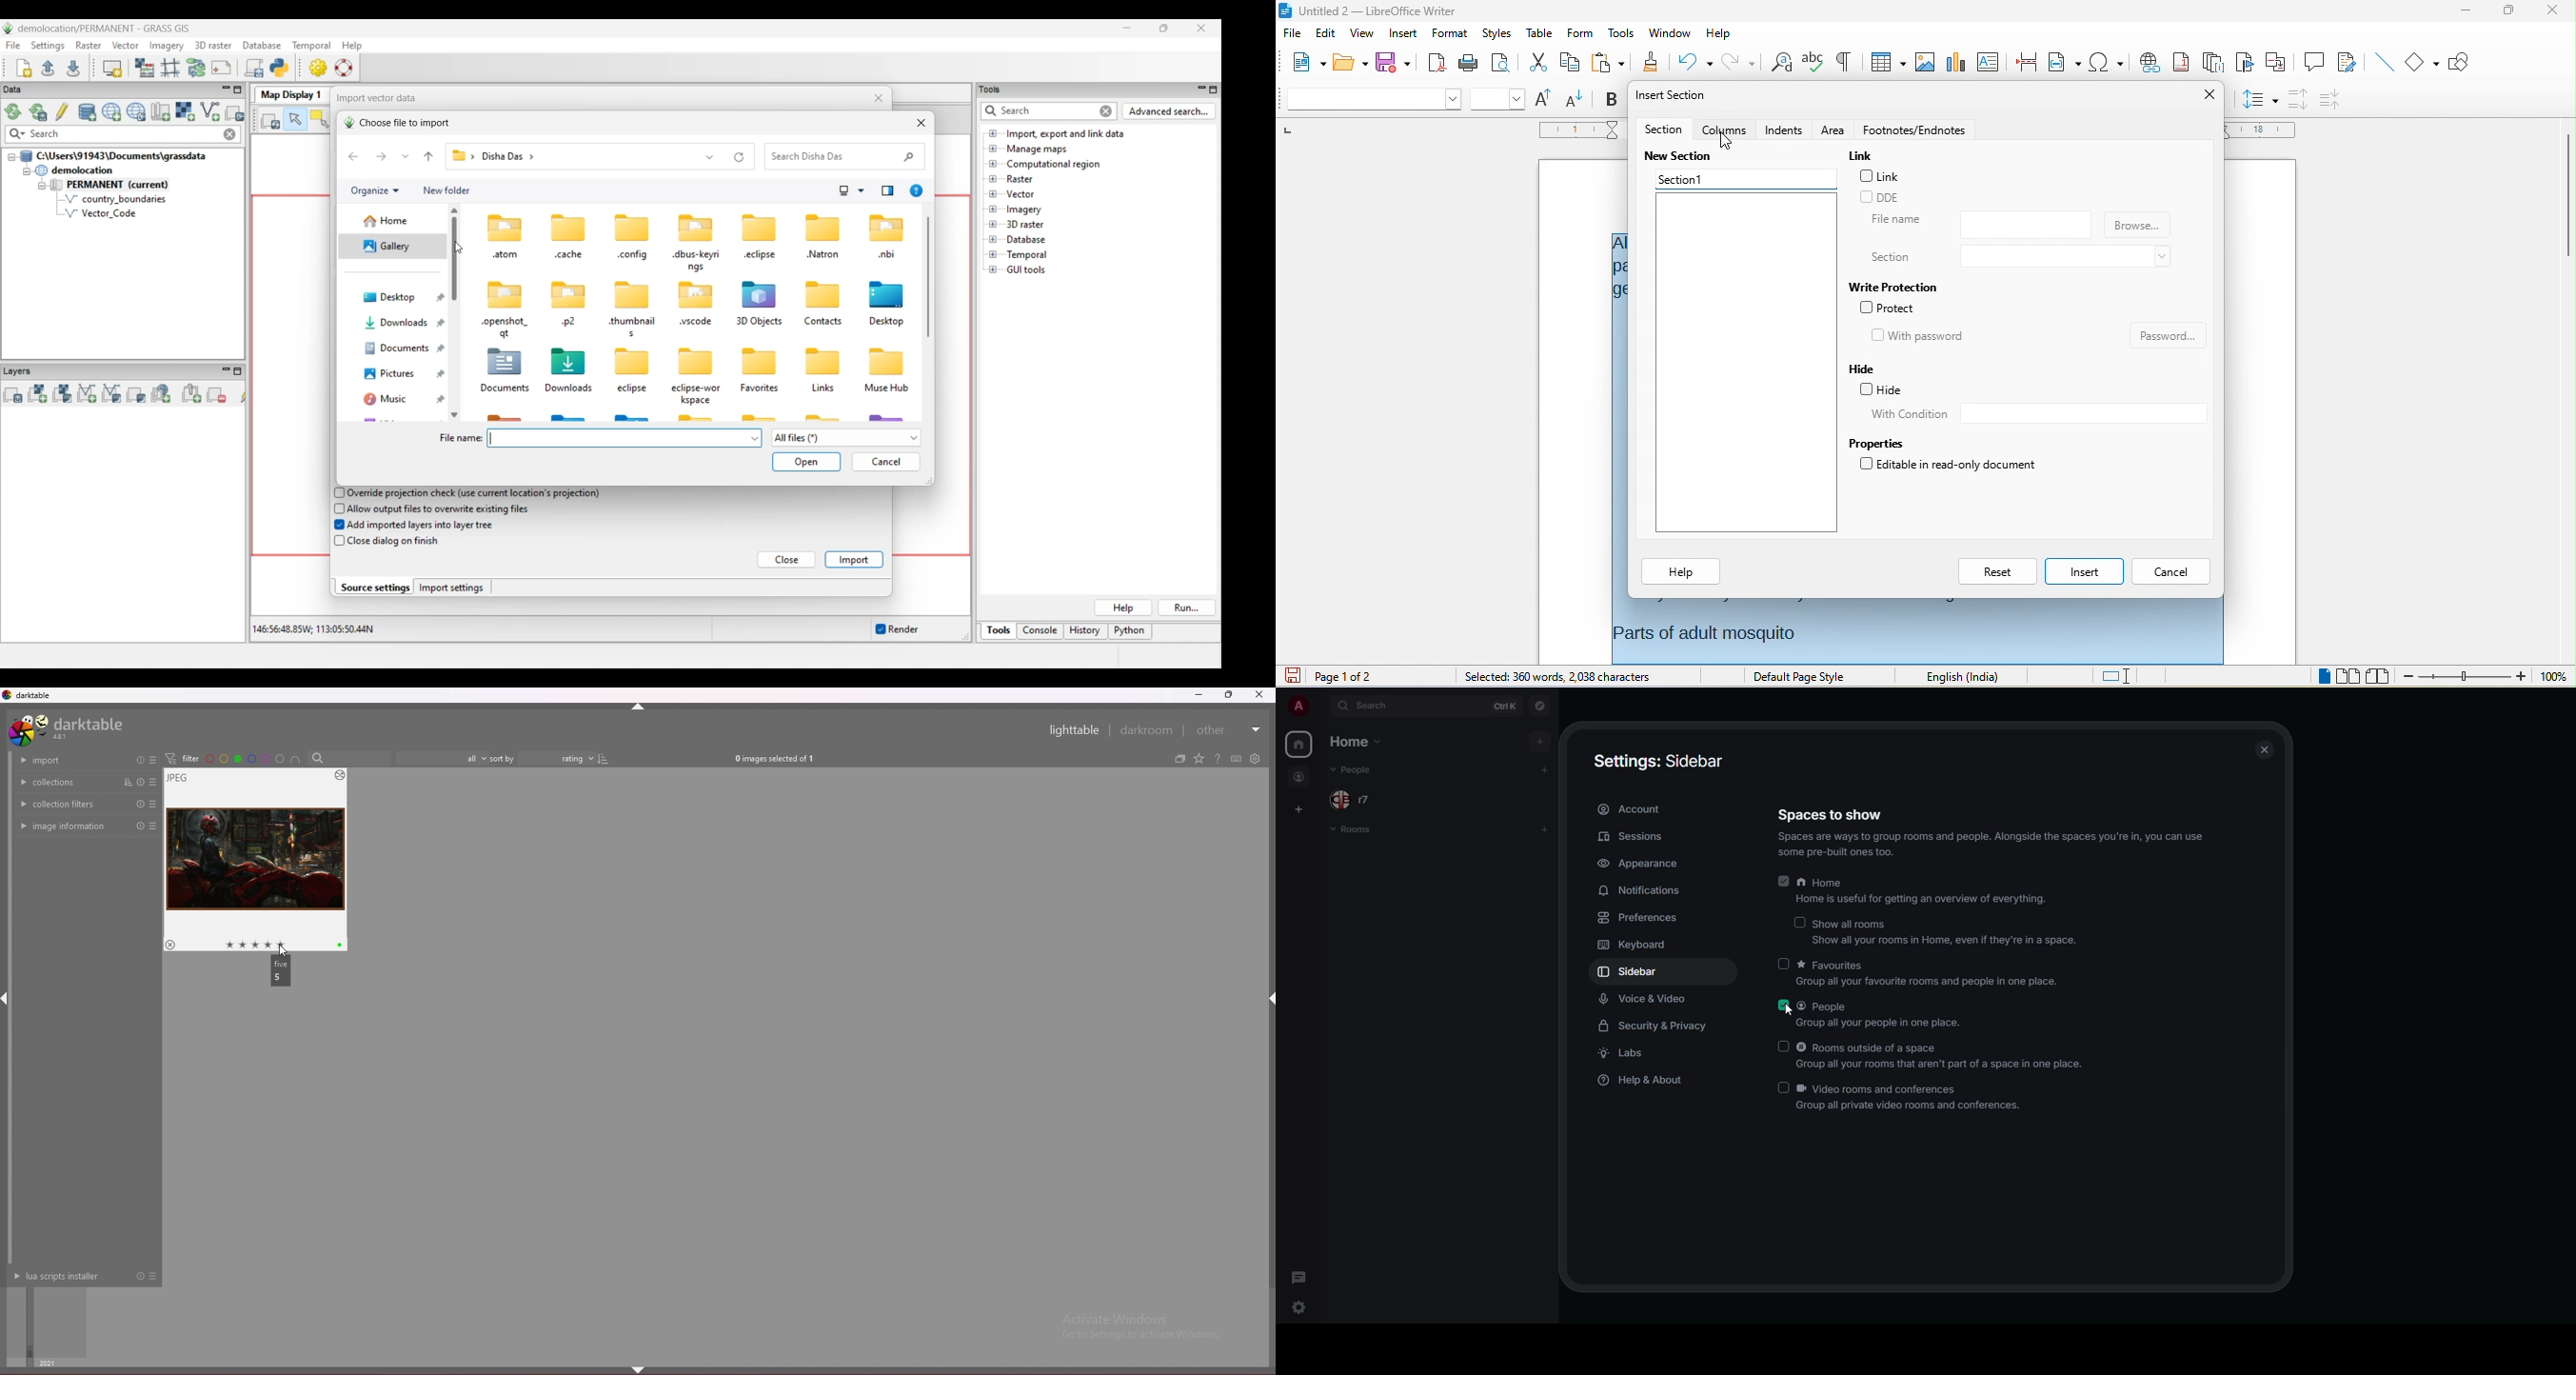 The height and width of the screenshot is (1400, 2576). Describe the element at coordinates (153, 759) in the screenshot. I see `presets` at that location.